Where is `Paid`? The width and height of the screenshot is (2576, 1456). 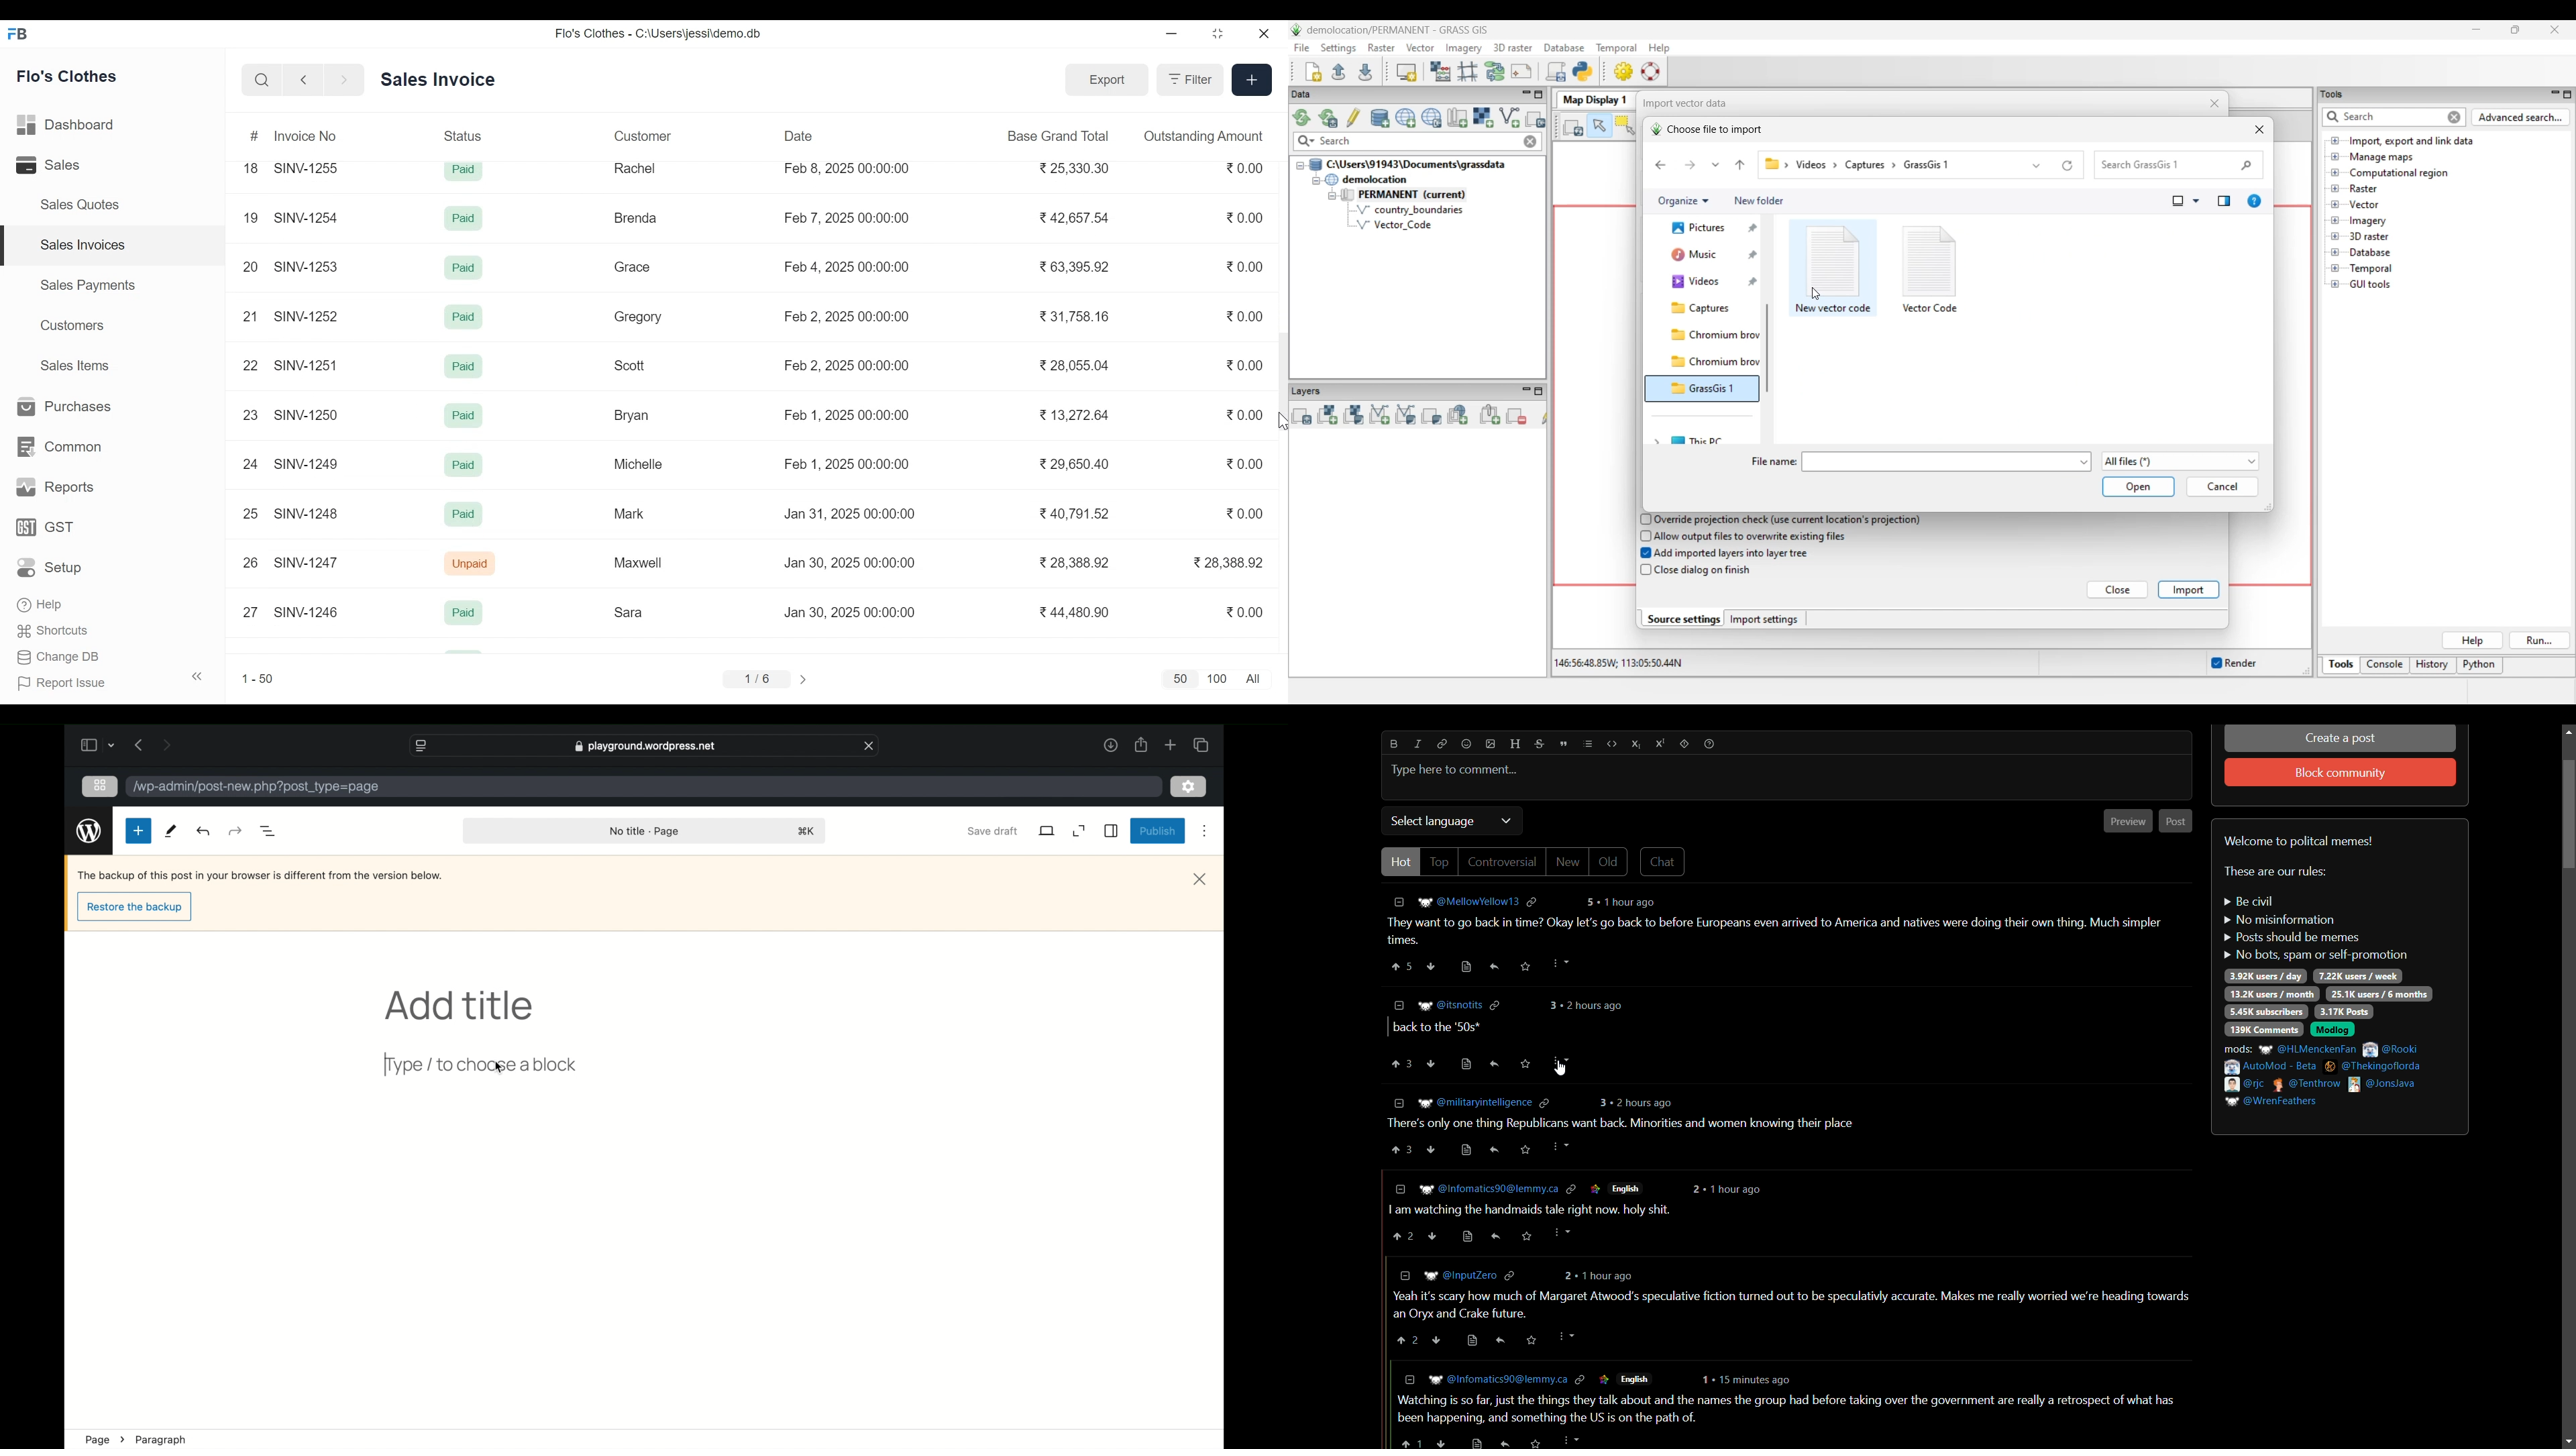 Paid is located at coordinates (464, 612).